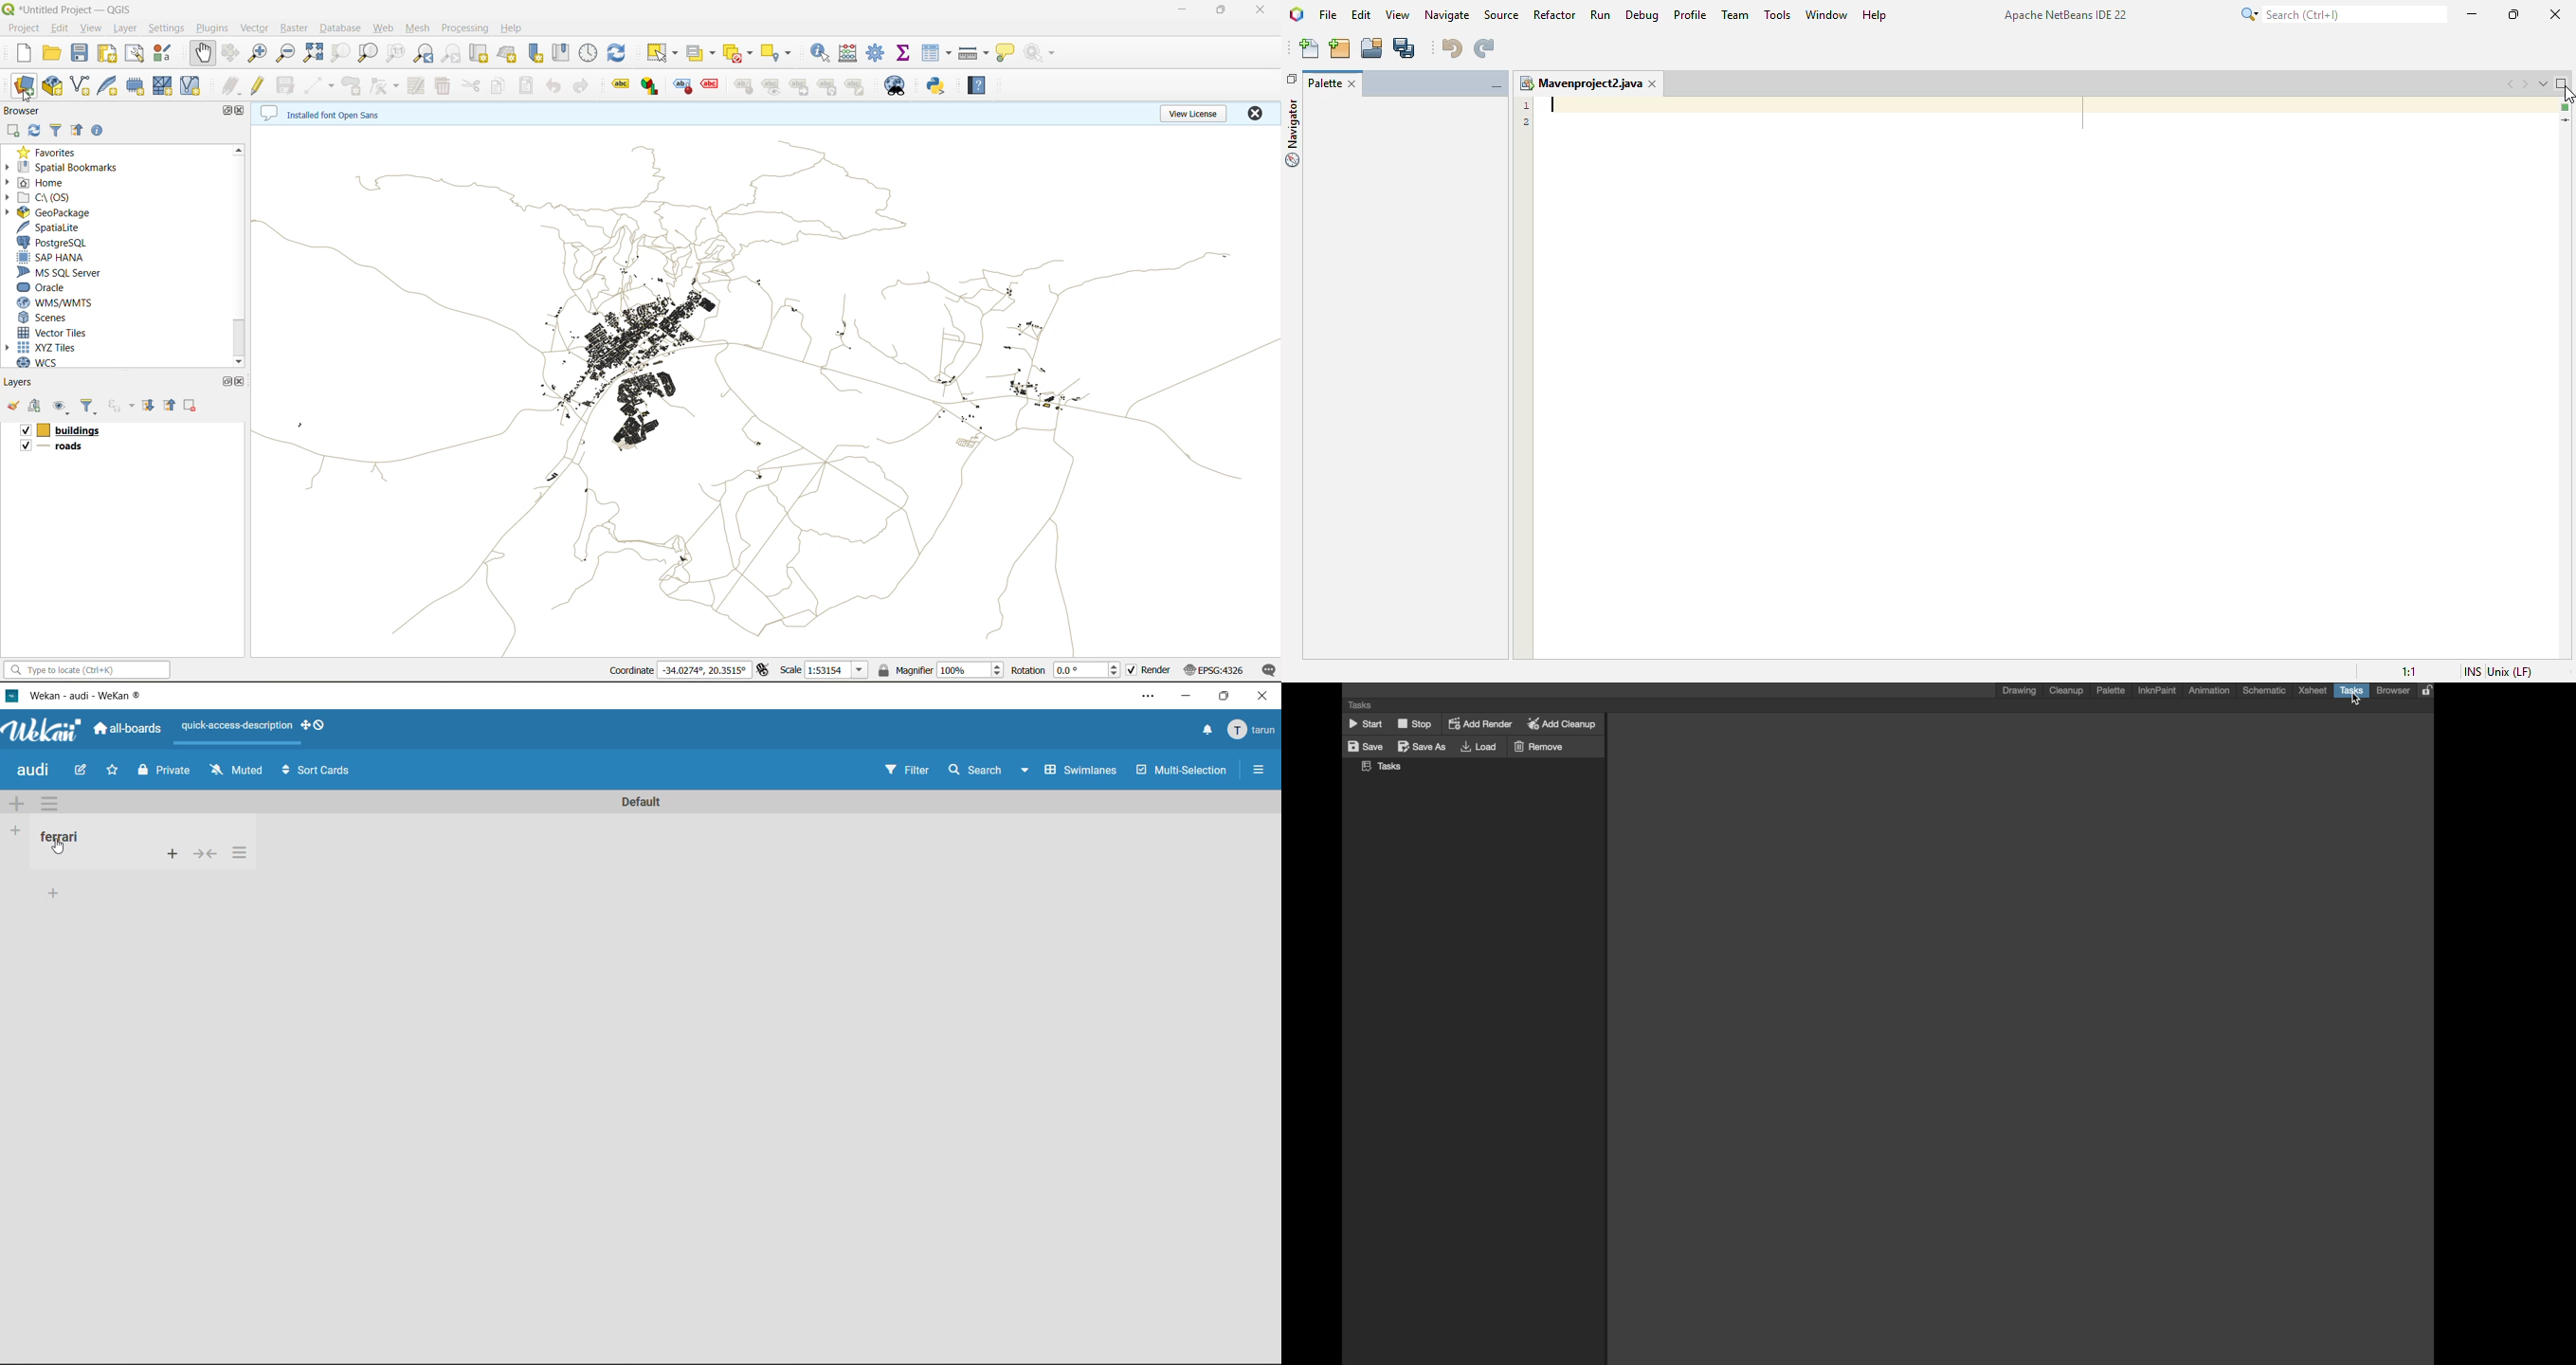 The height and width of the screenshot is (1372, 2576). What do you see at coordinates (83, 53) in the screenshot?
I see `save` at bounding box center [83, 53].